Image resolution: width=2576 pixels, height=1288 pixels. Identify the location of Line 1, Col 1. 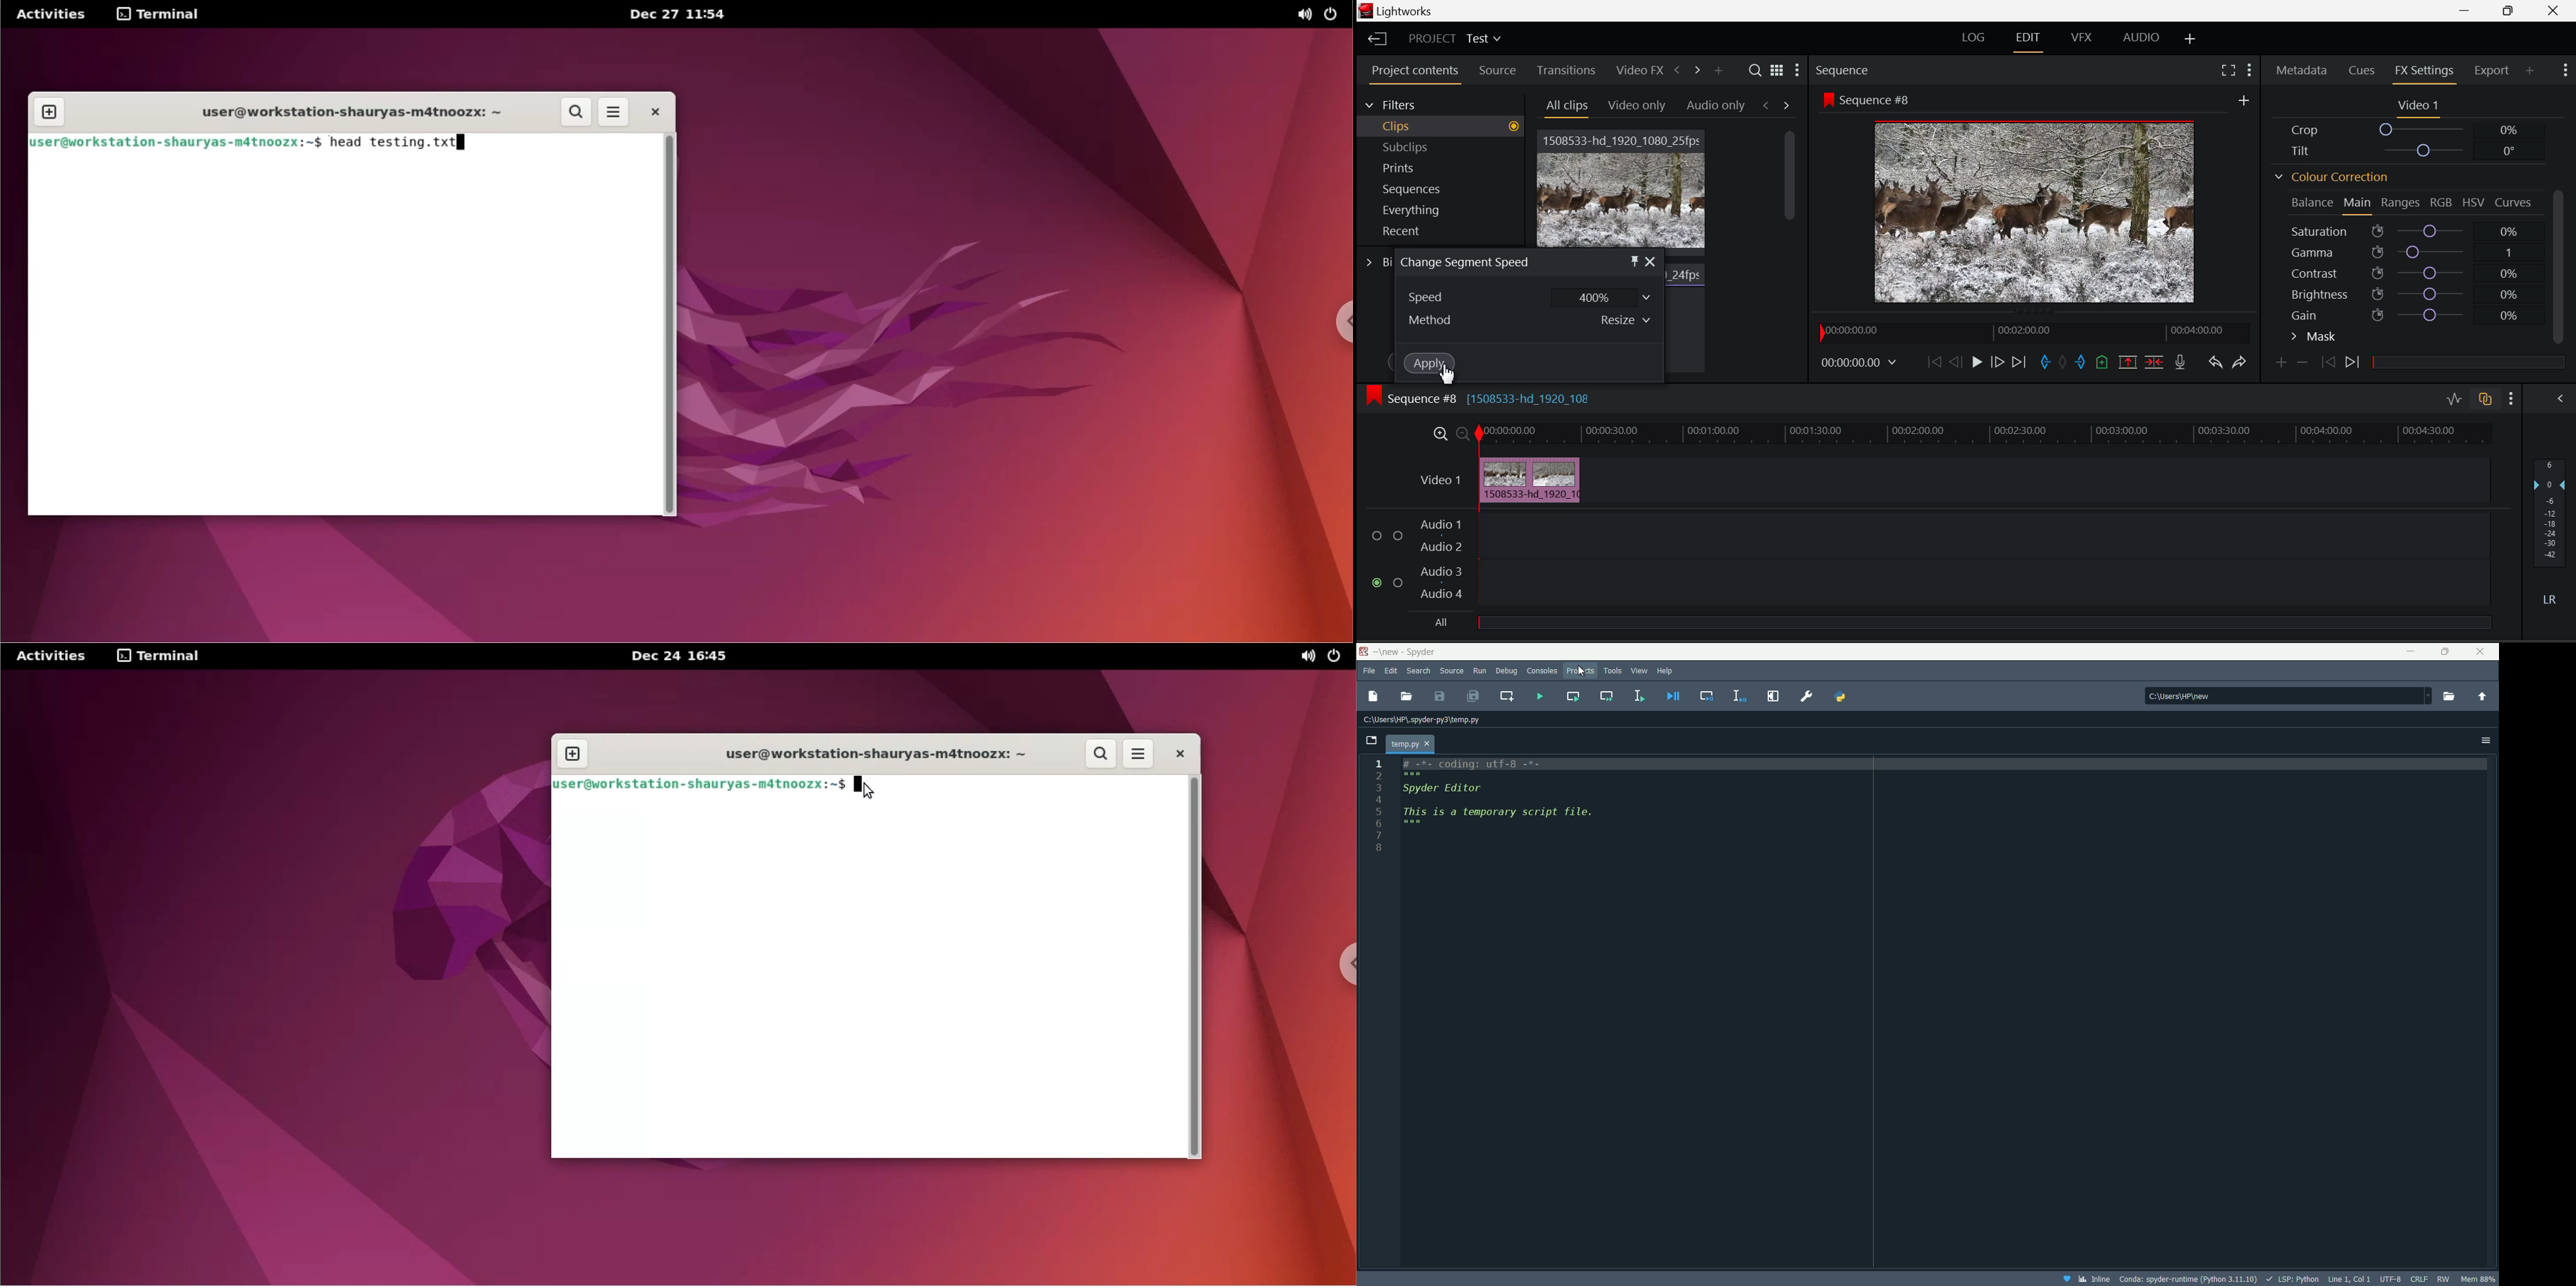
(2350, 1278).